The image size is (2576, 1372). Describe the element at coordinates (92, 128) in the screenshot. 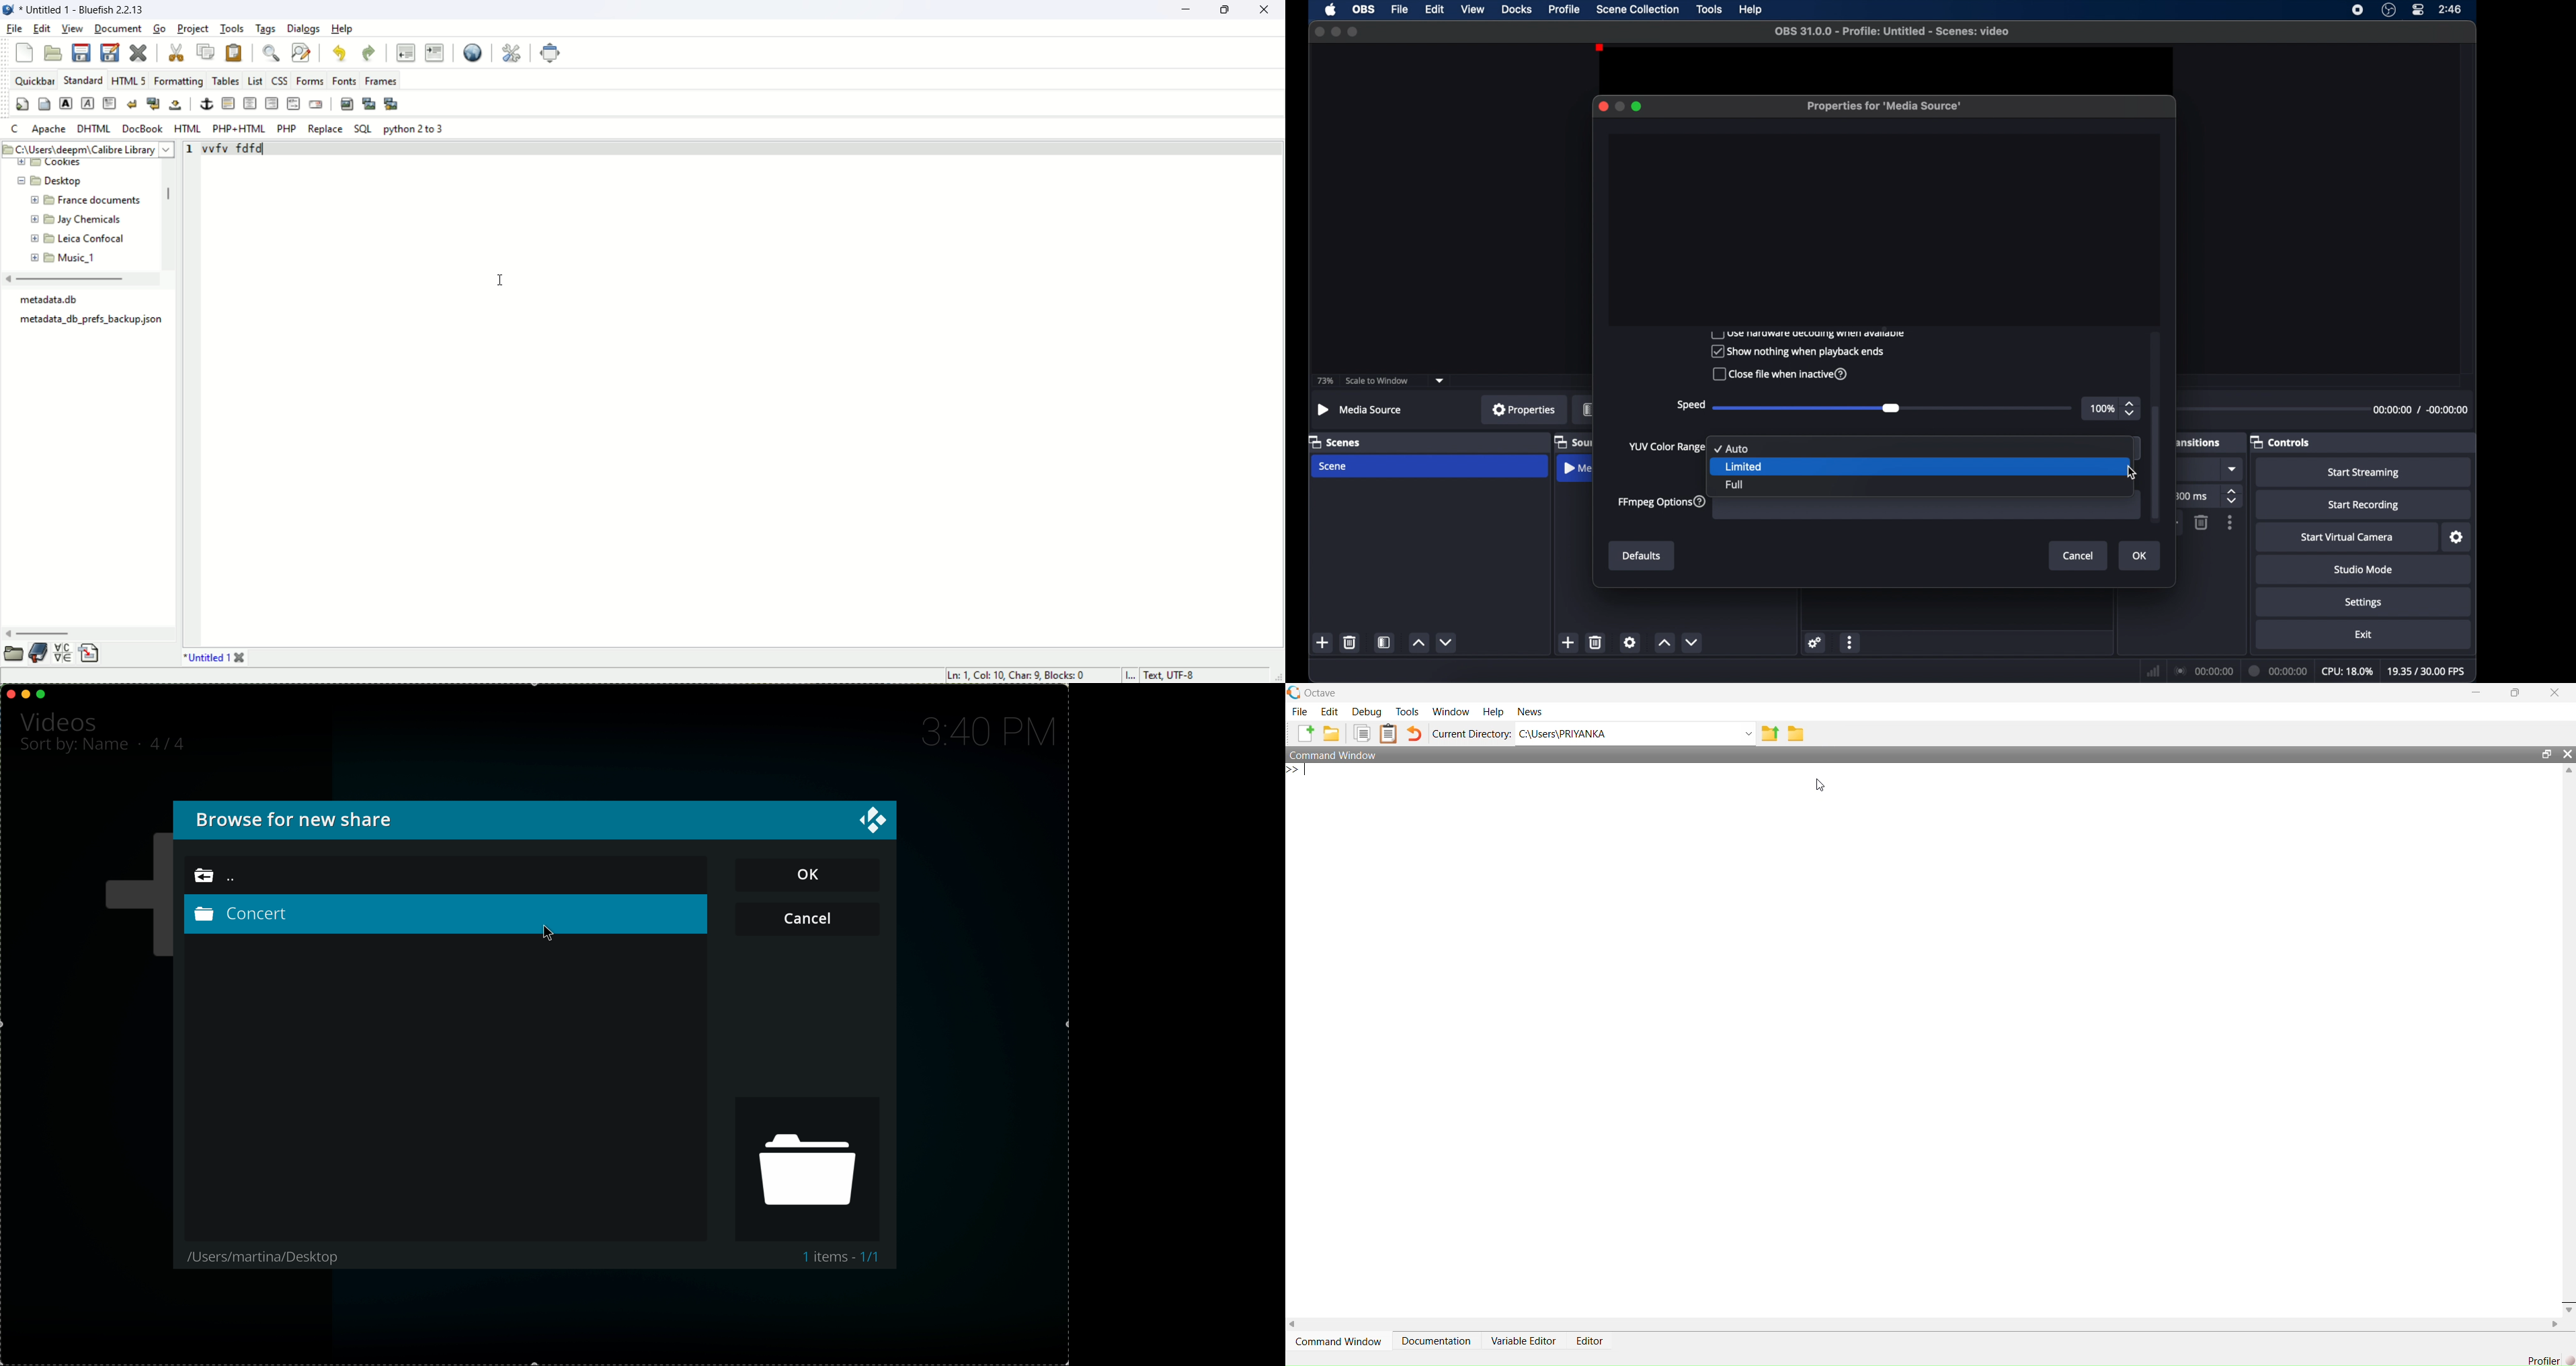

I see `DHTML` at that location.